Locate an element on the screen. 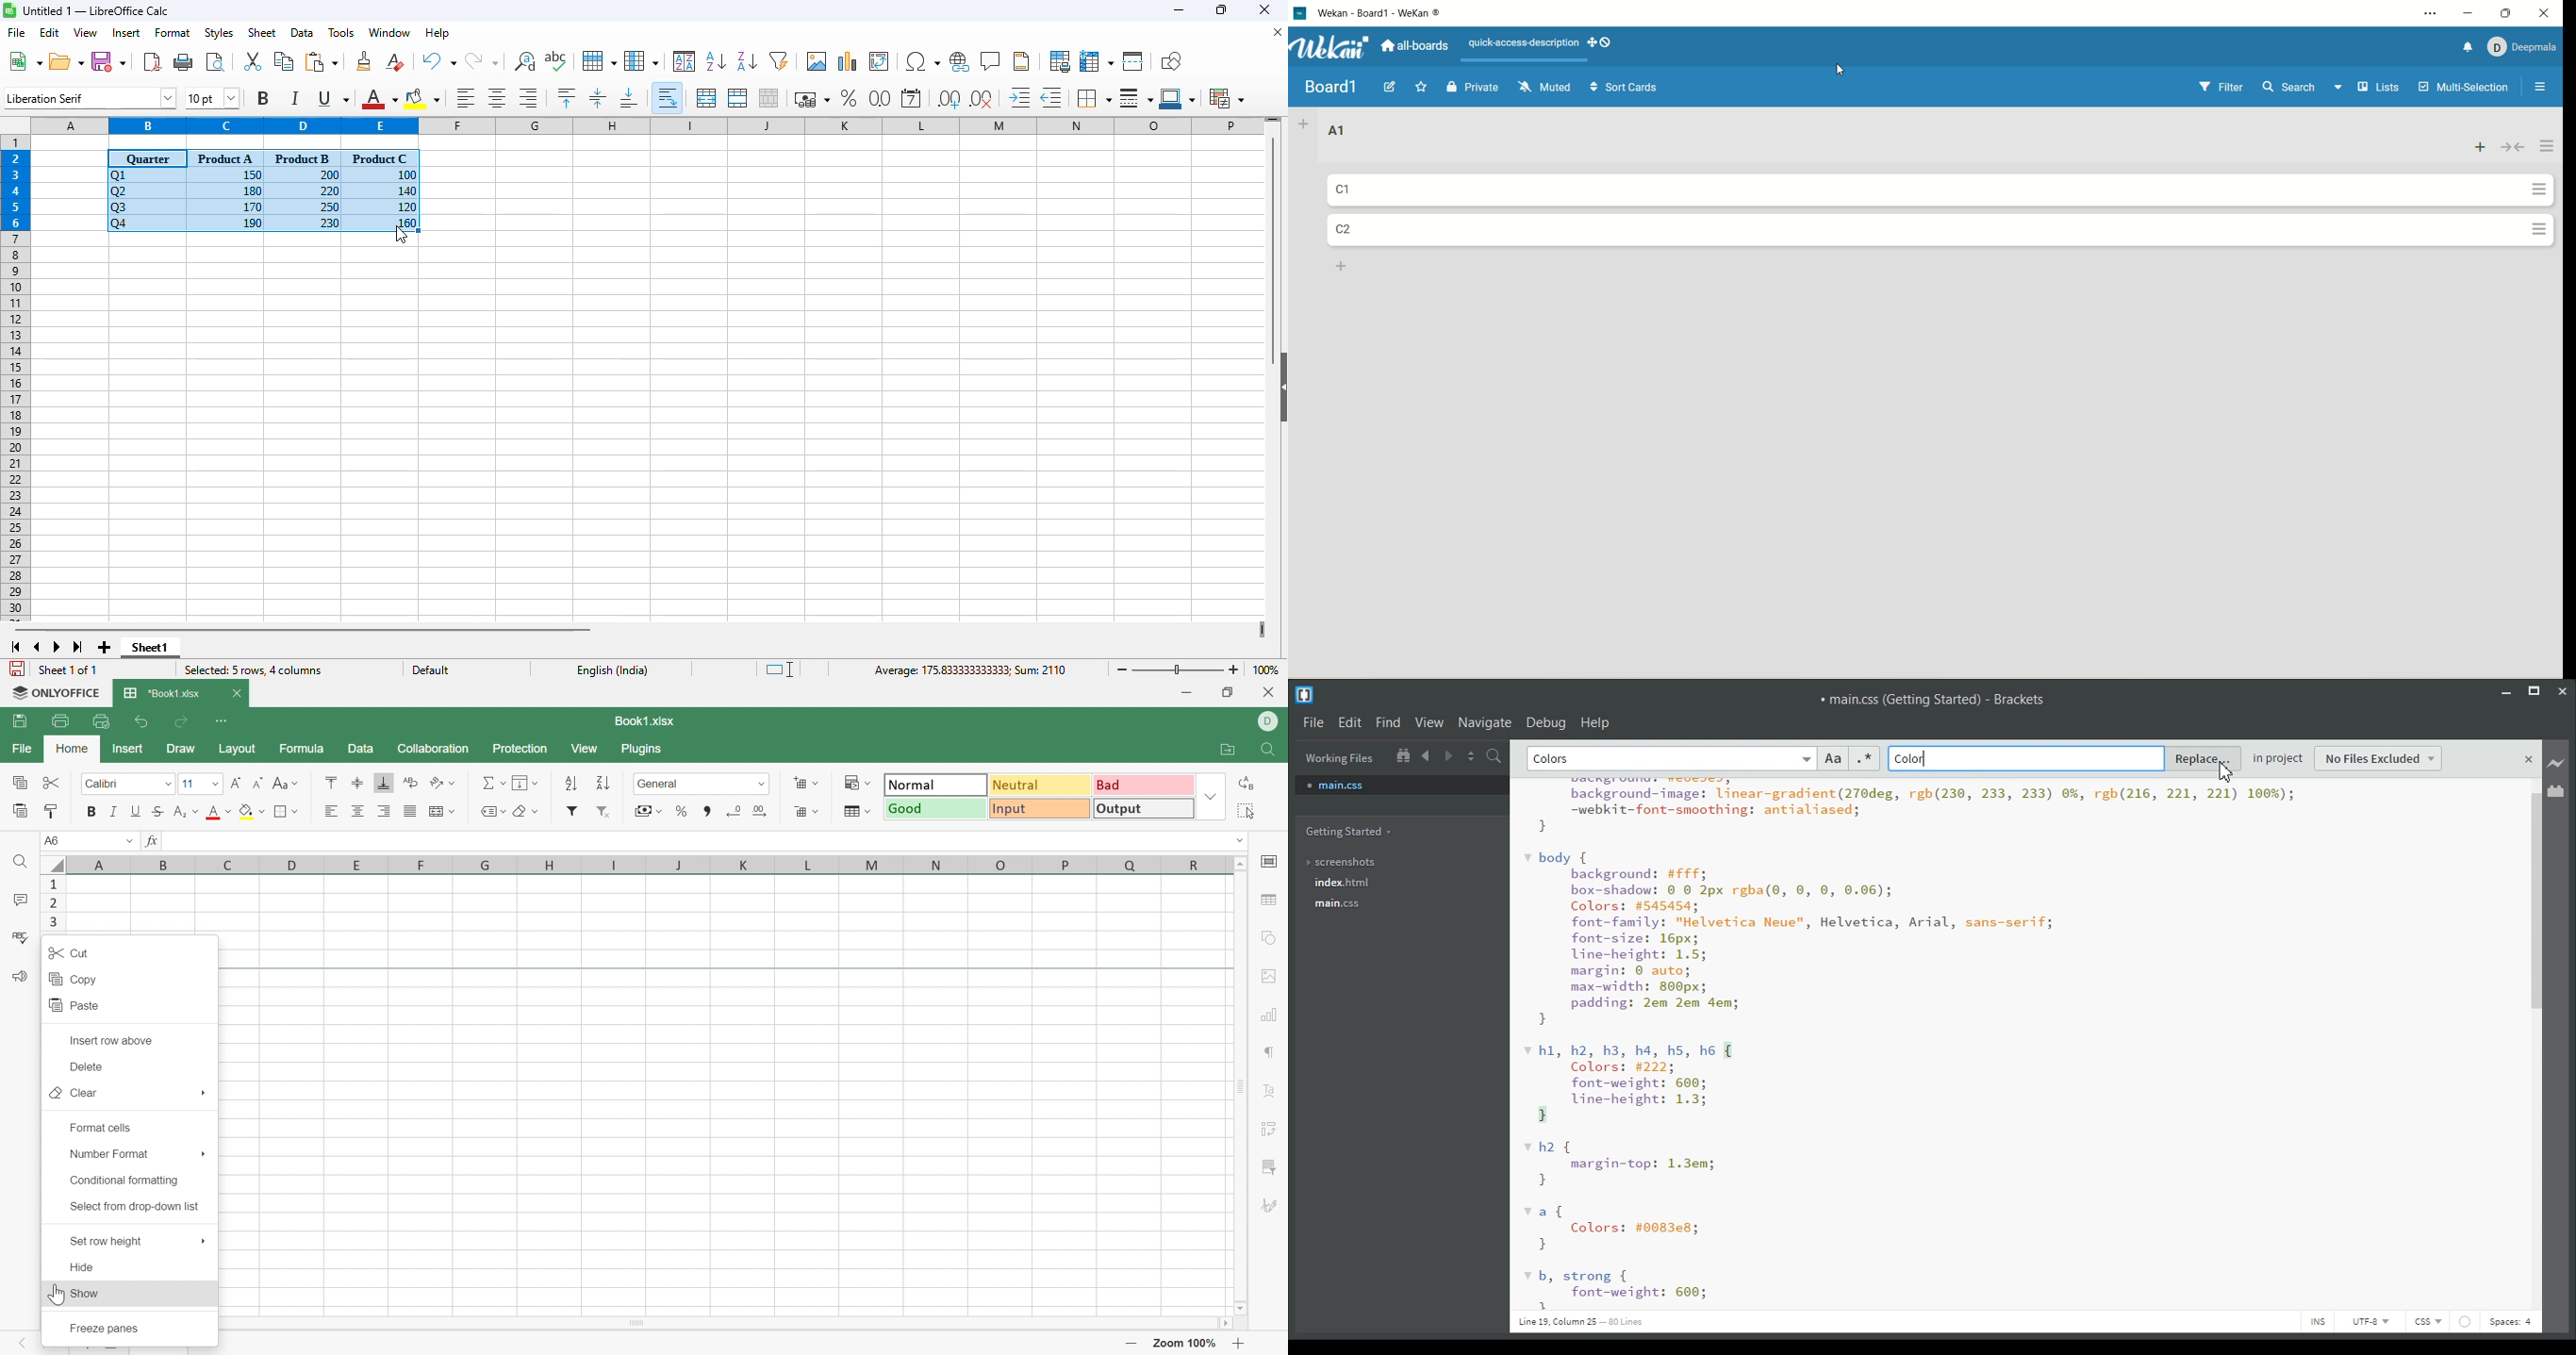 The height and width of the screenshot is (1372, 2576). Scroll Bar is located at coordinates (638, 1326).